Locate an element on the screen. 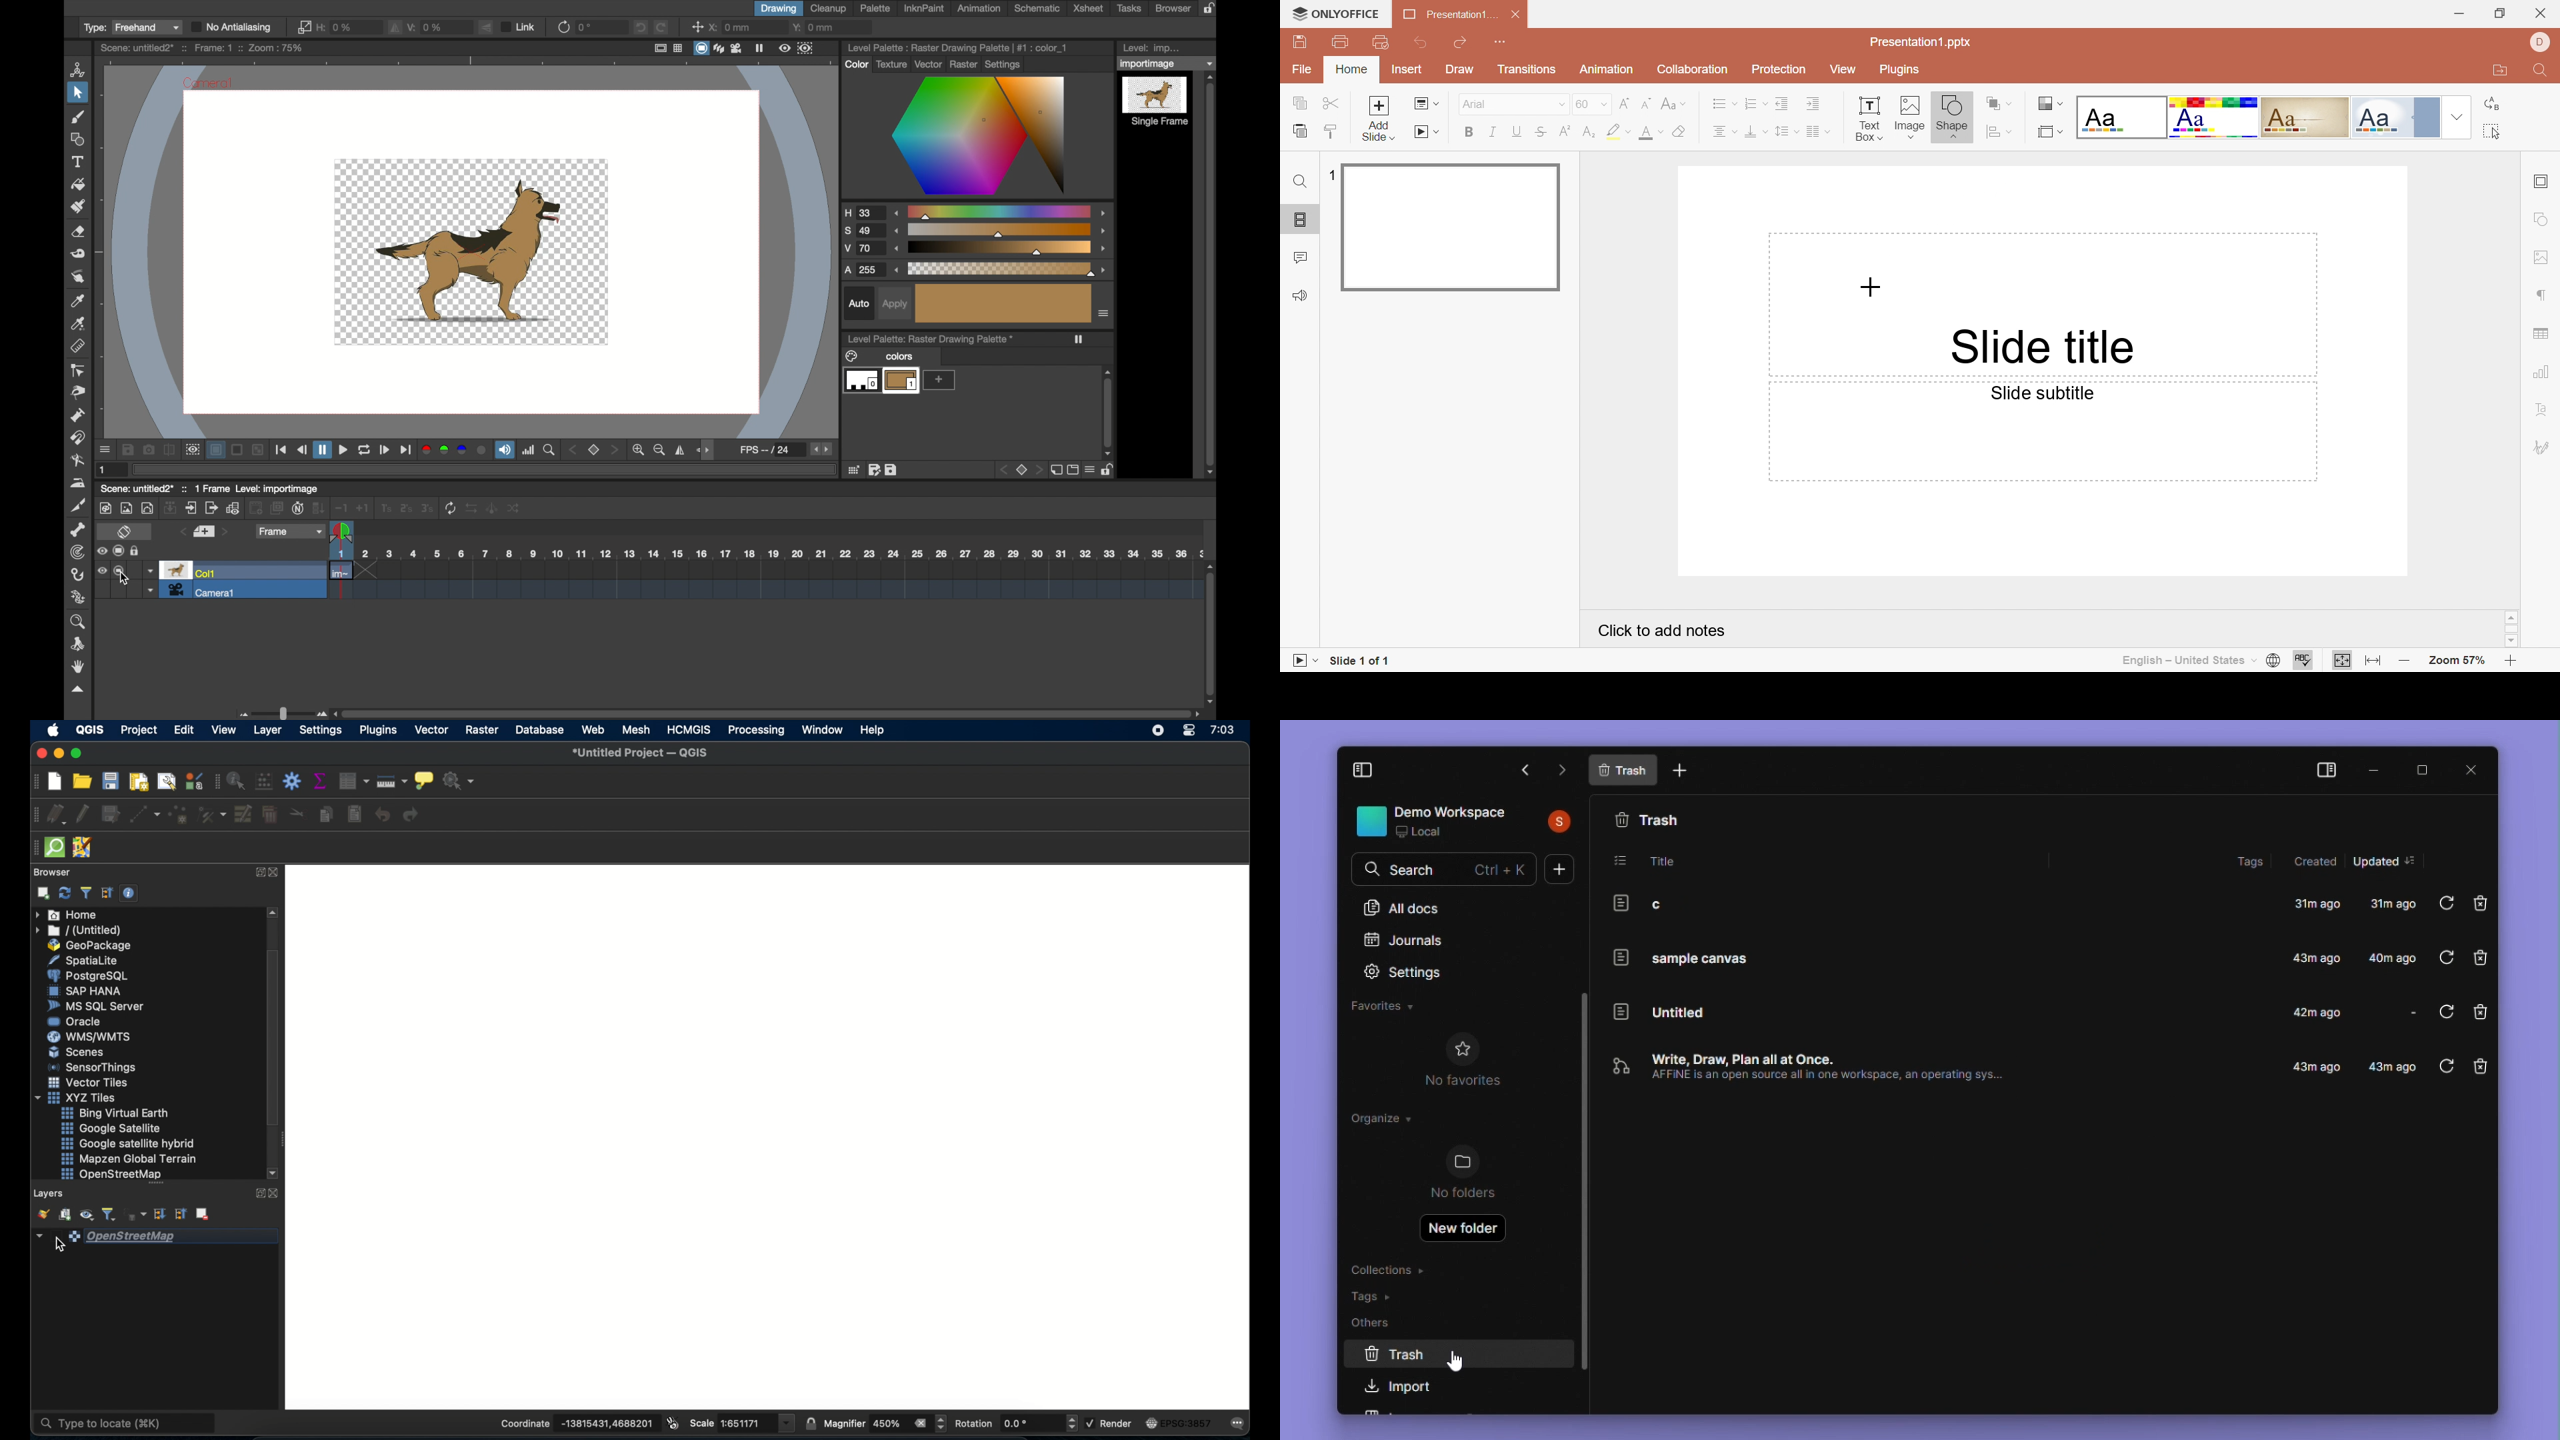 The width and height of the screenshot is (2576, 1456). animation is located at coordinates (980, 9).